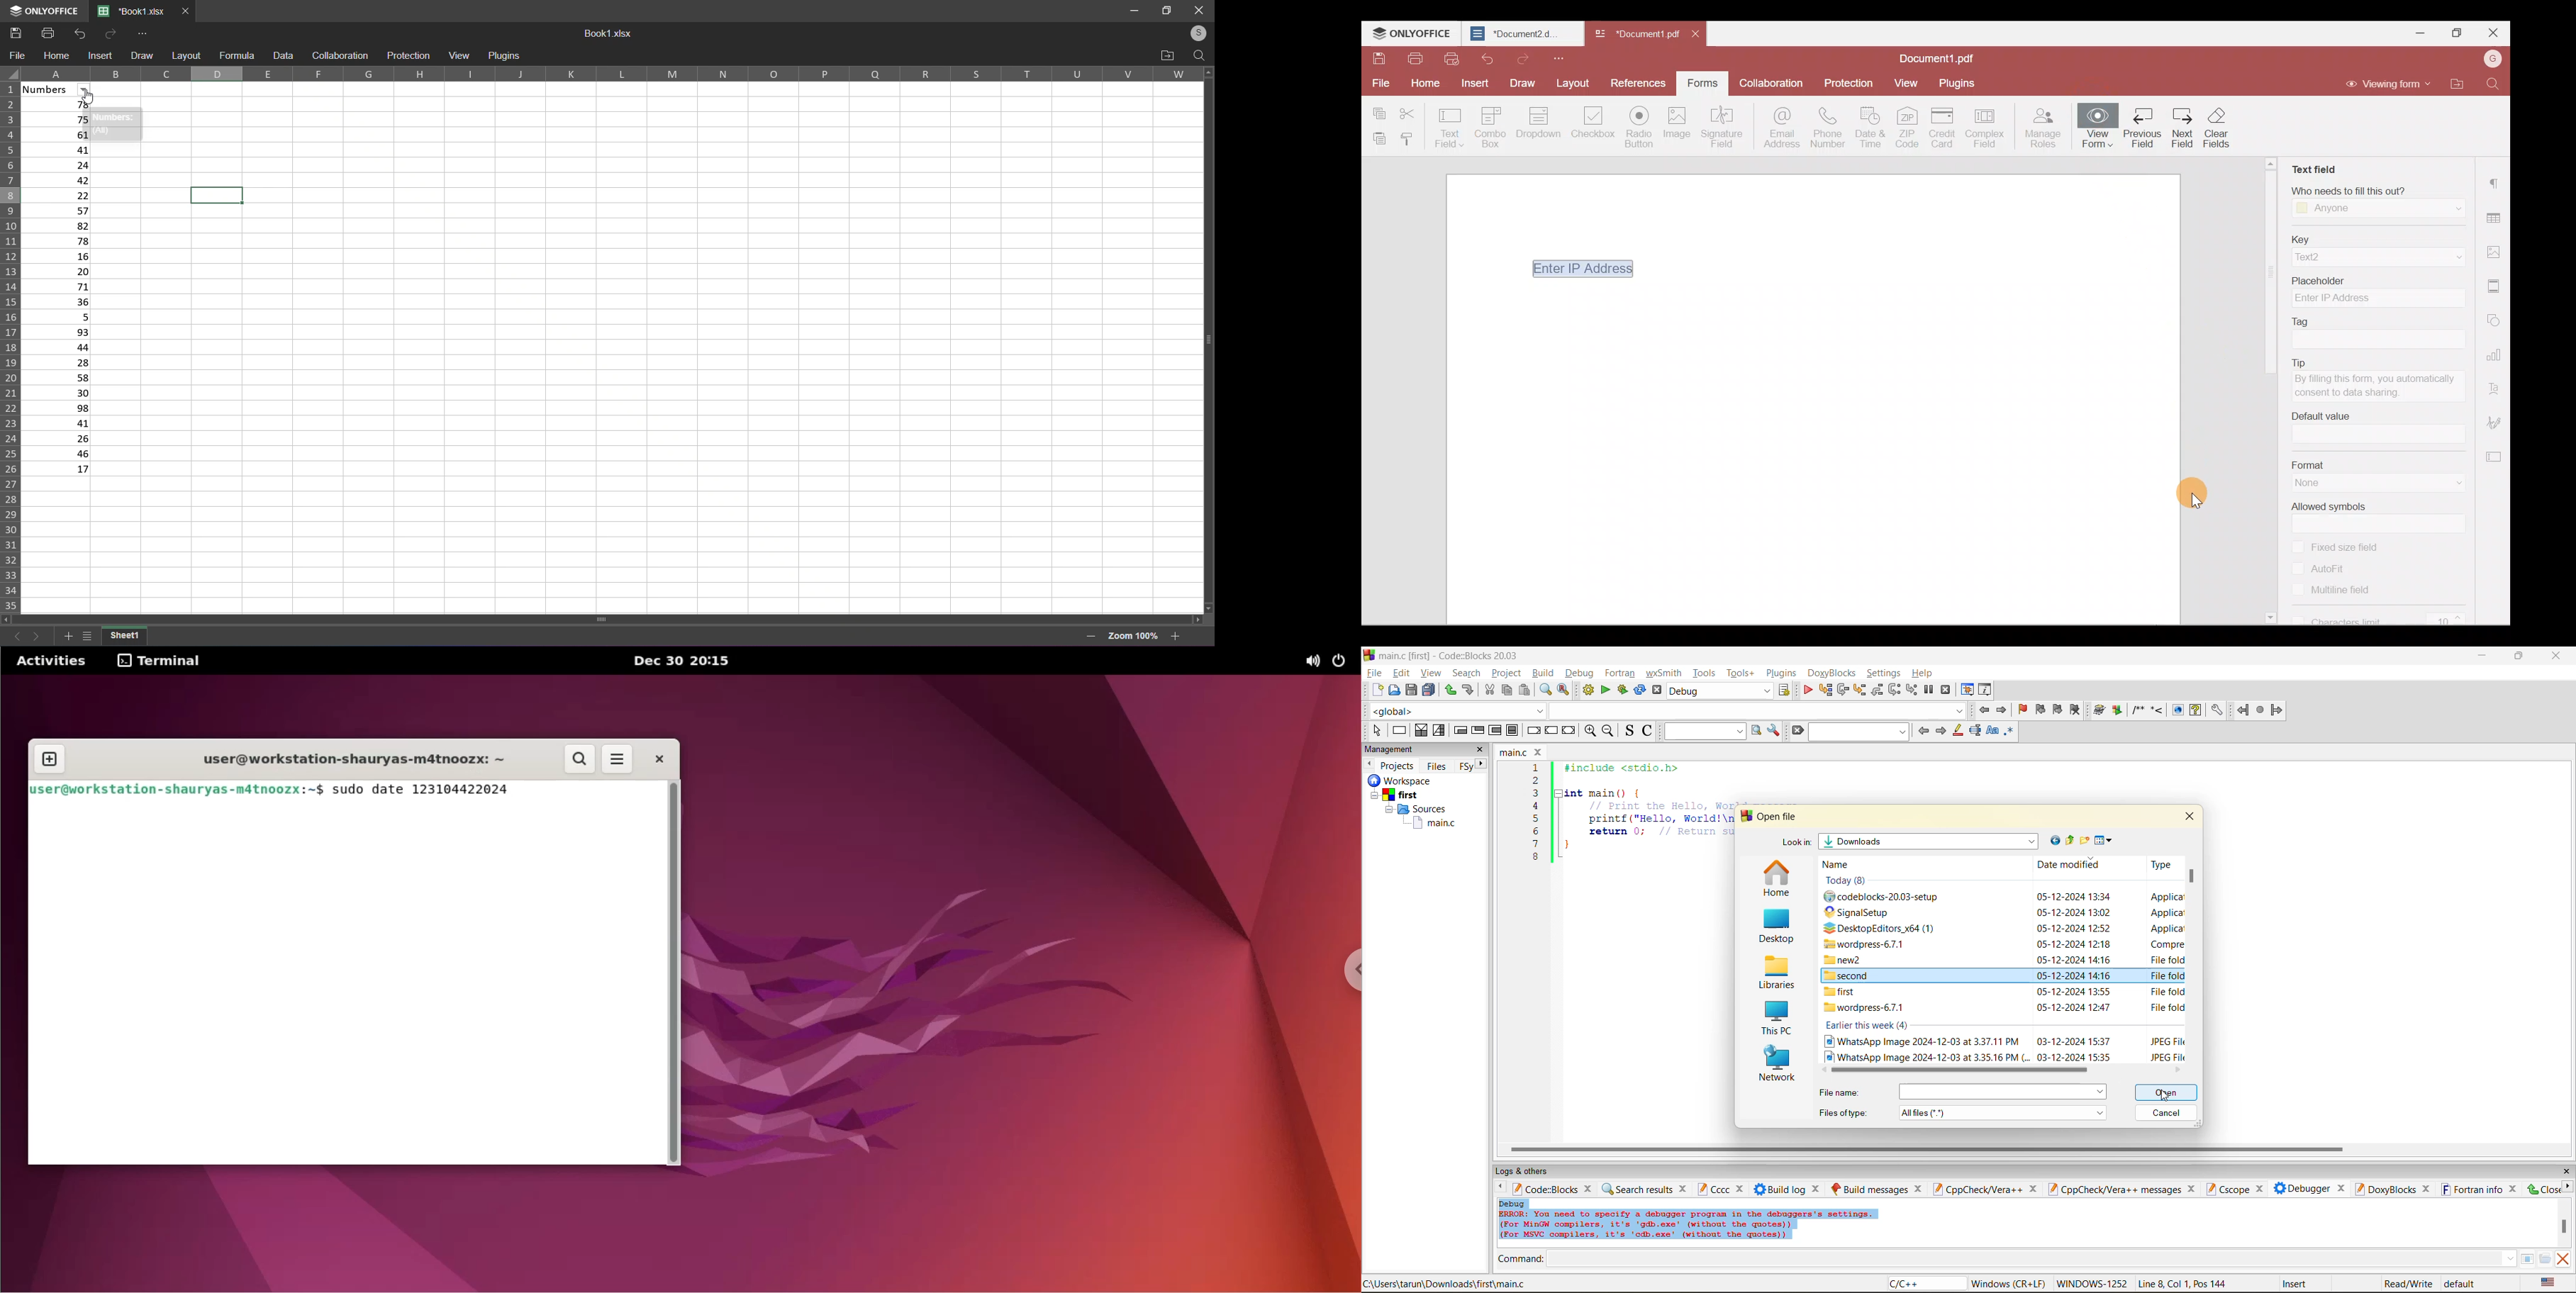 The image size is (2576, 1316). What do you see at coordinates (2073, 992) in the screenshot?
I see `date and time` at bounding box center [2073, 992].